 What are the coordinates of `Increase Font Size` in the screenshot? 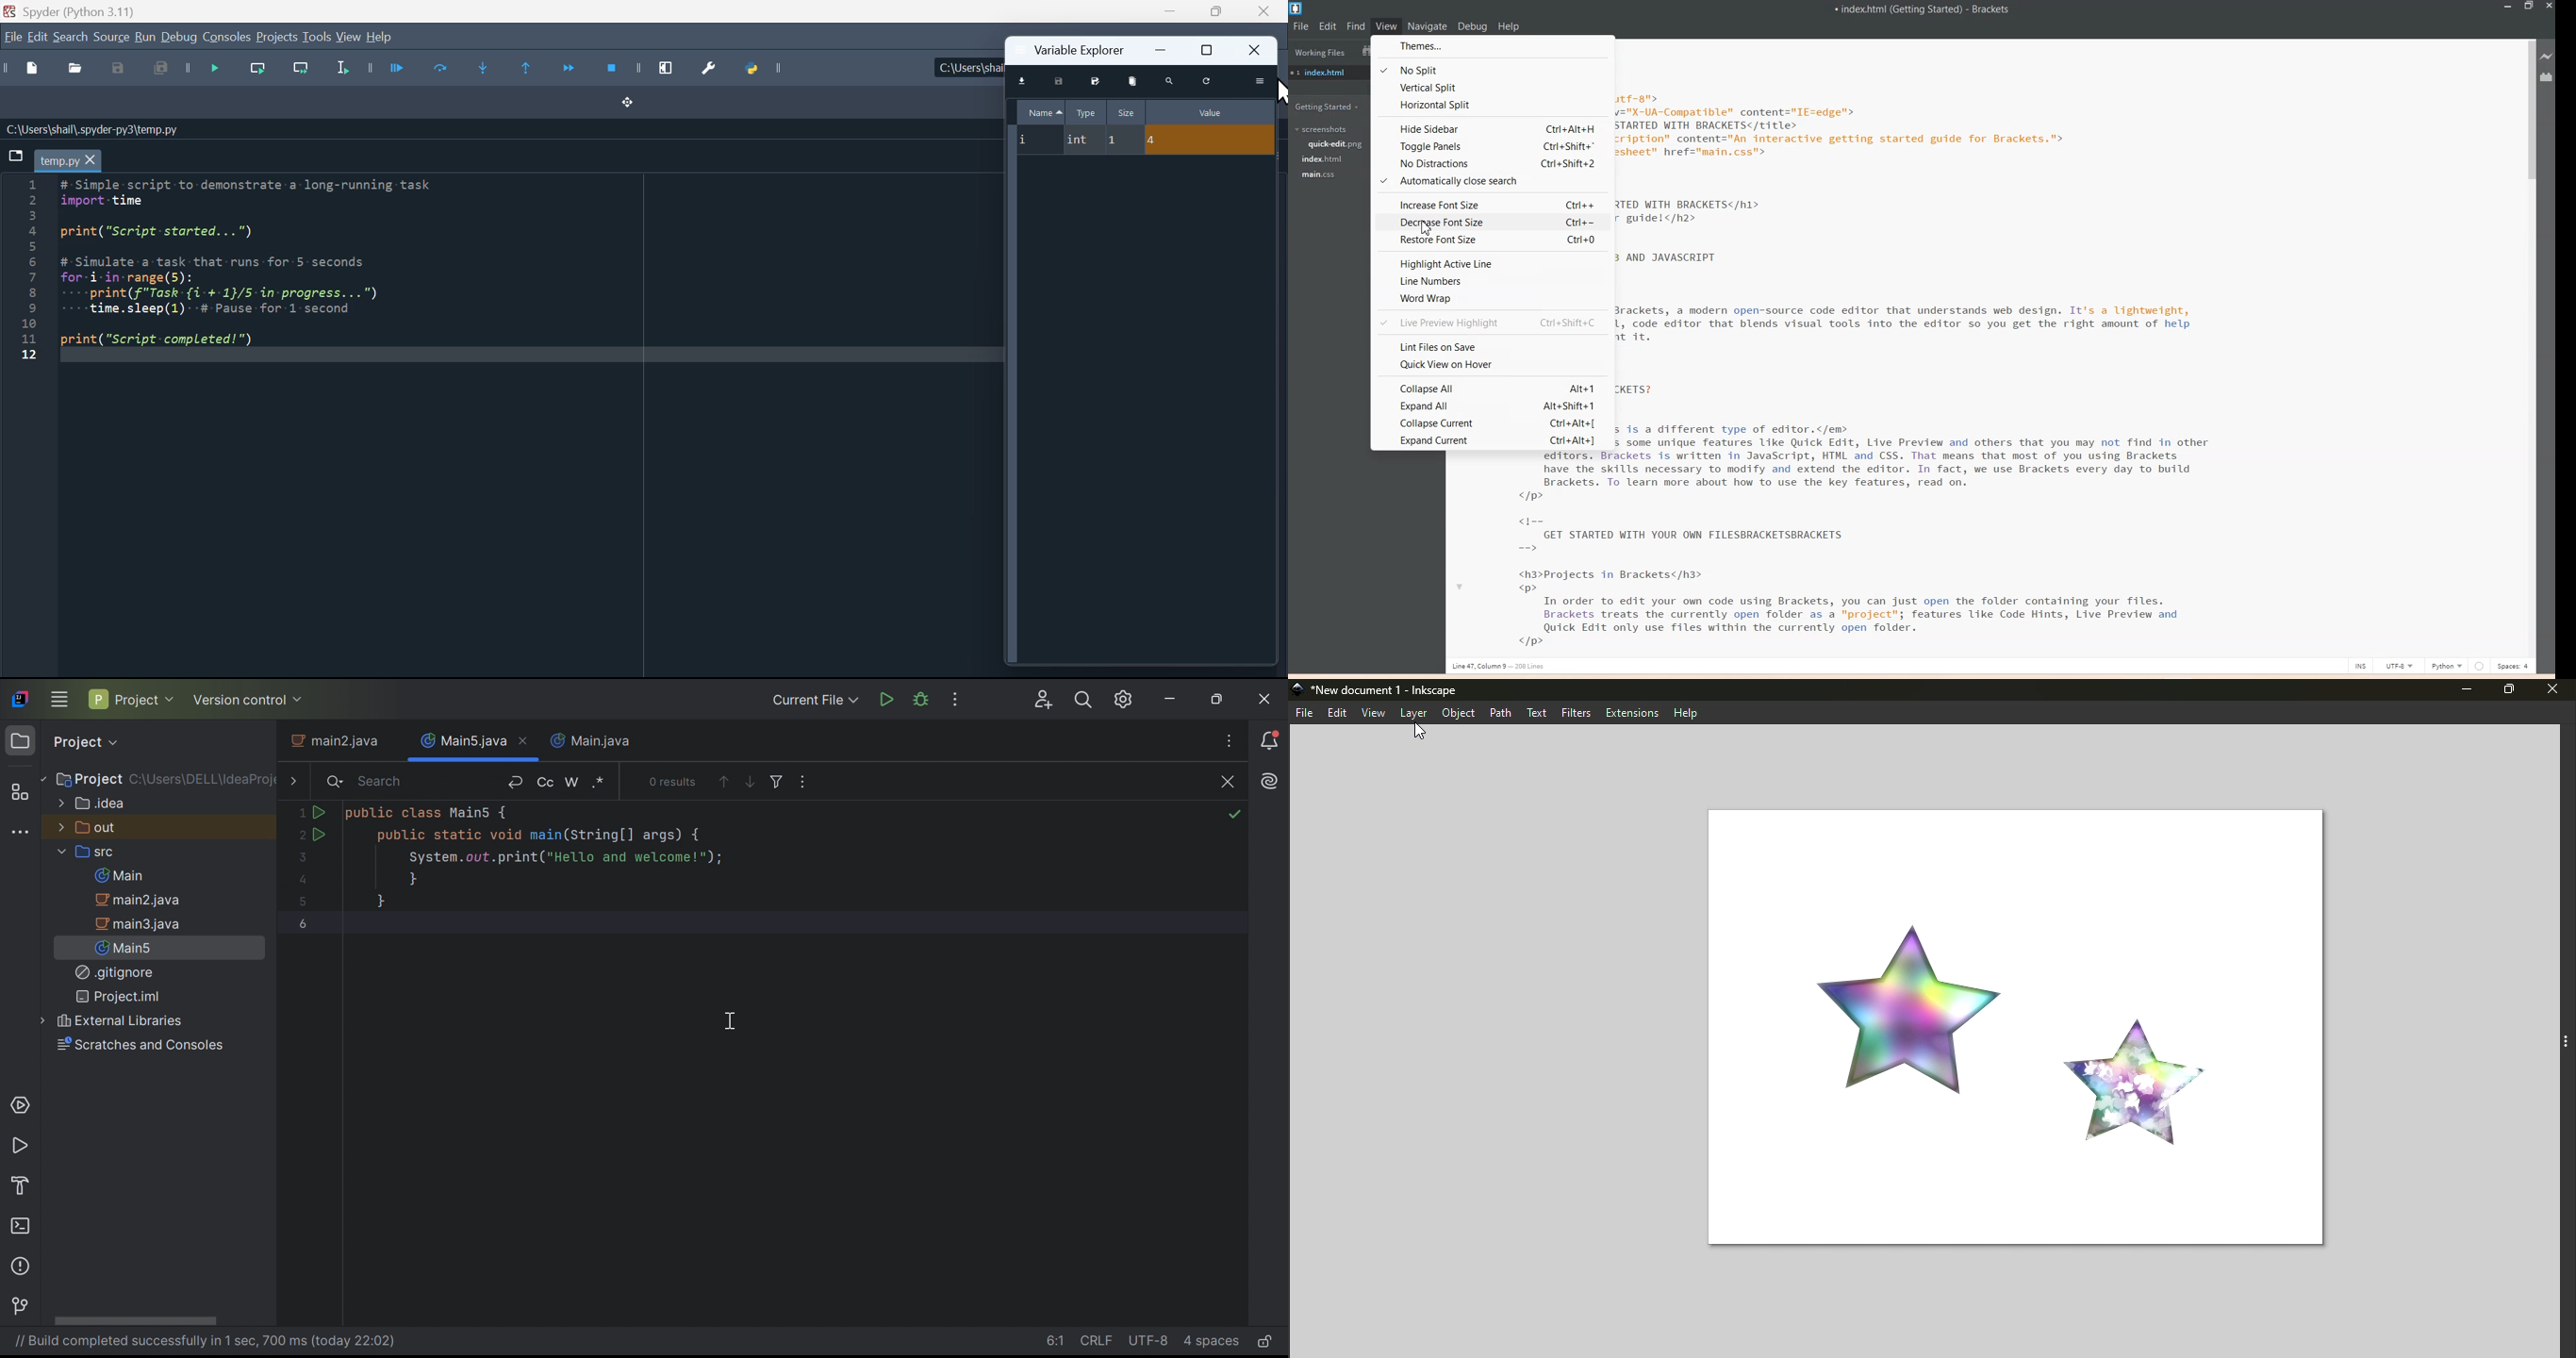 It's located at (1492, 205).